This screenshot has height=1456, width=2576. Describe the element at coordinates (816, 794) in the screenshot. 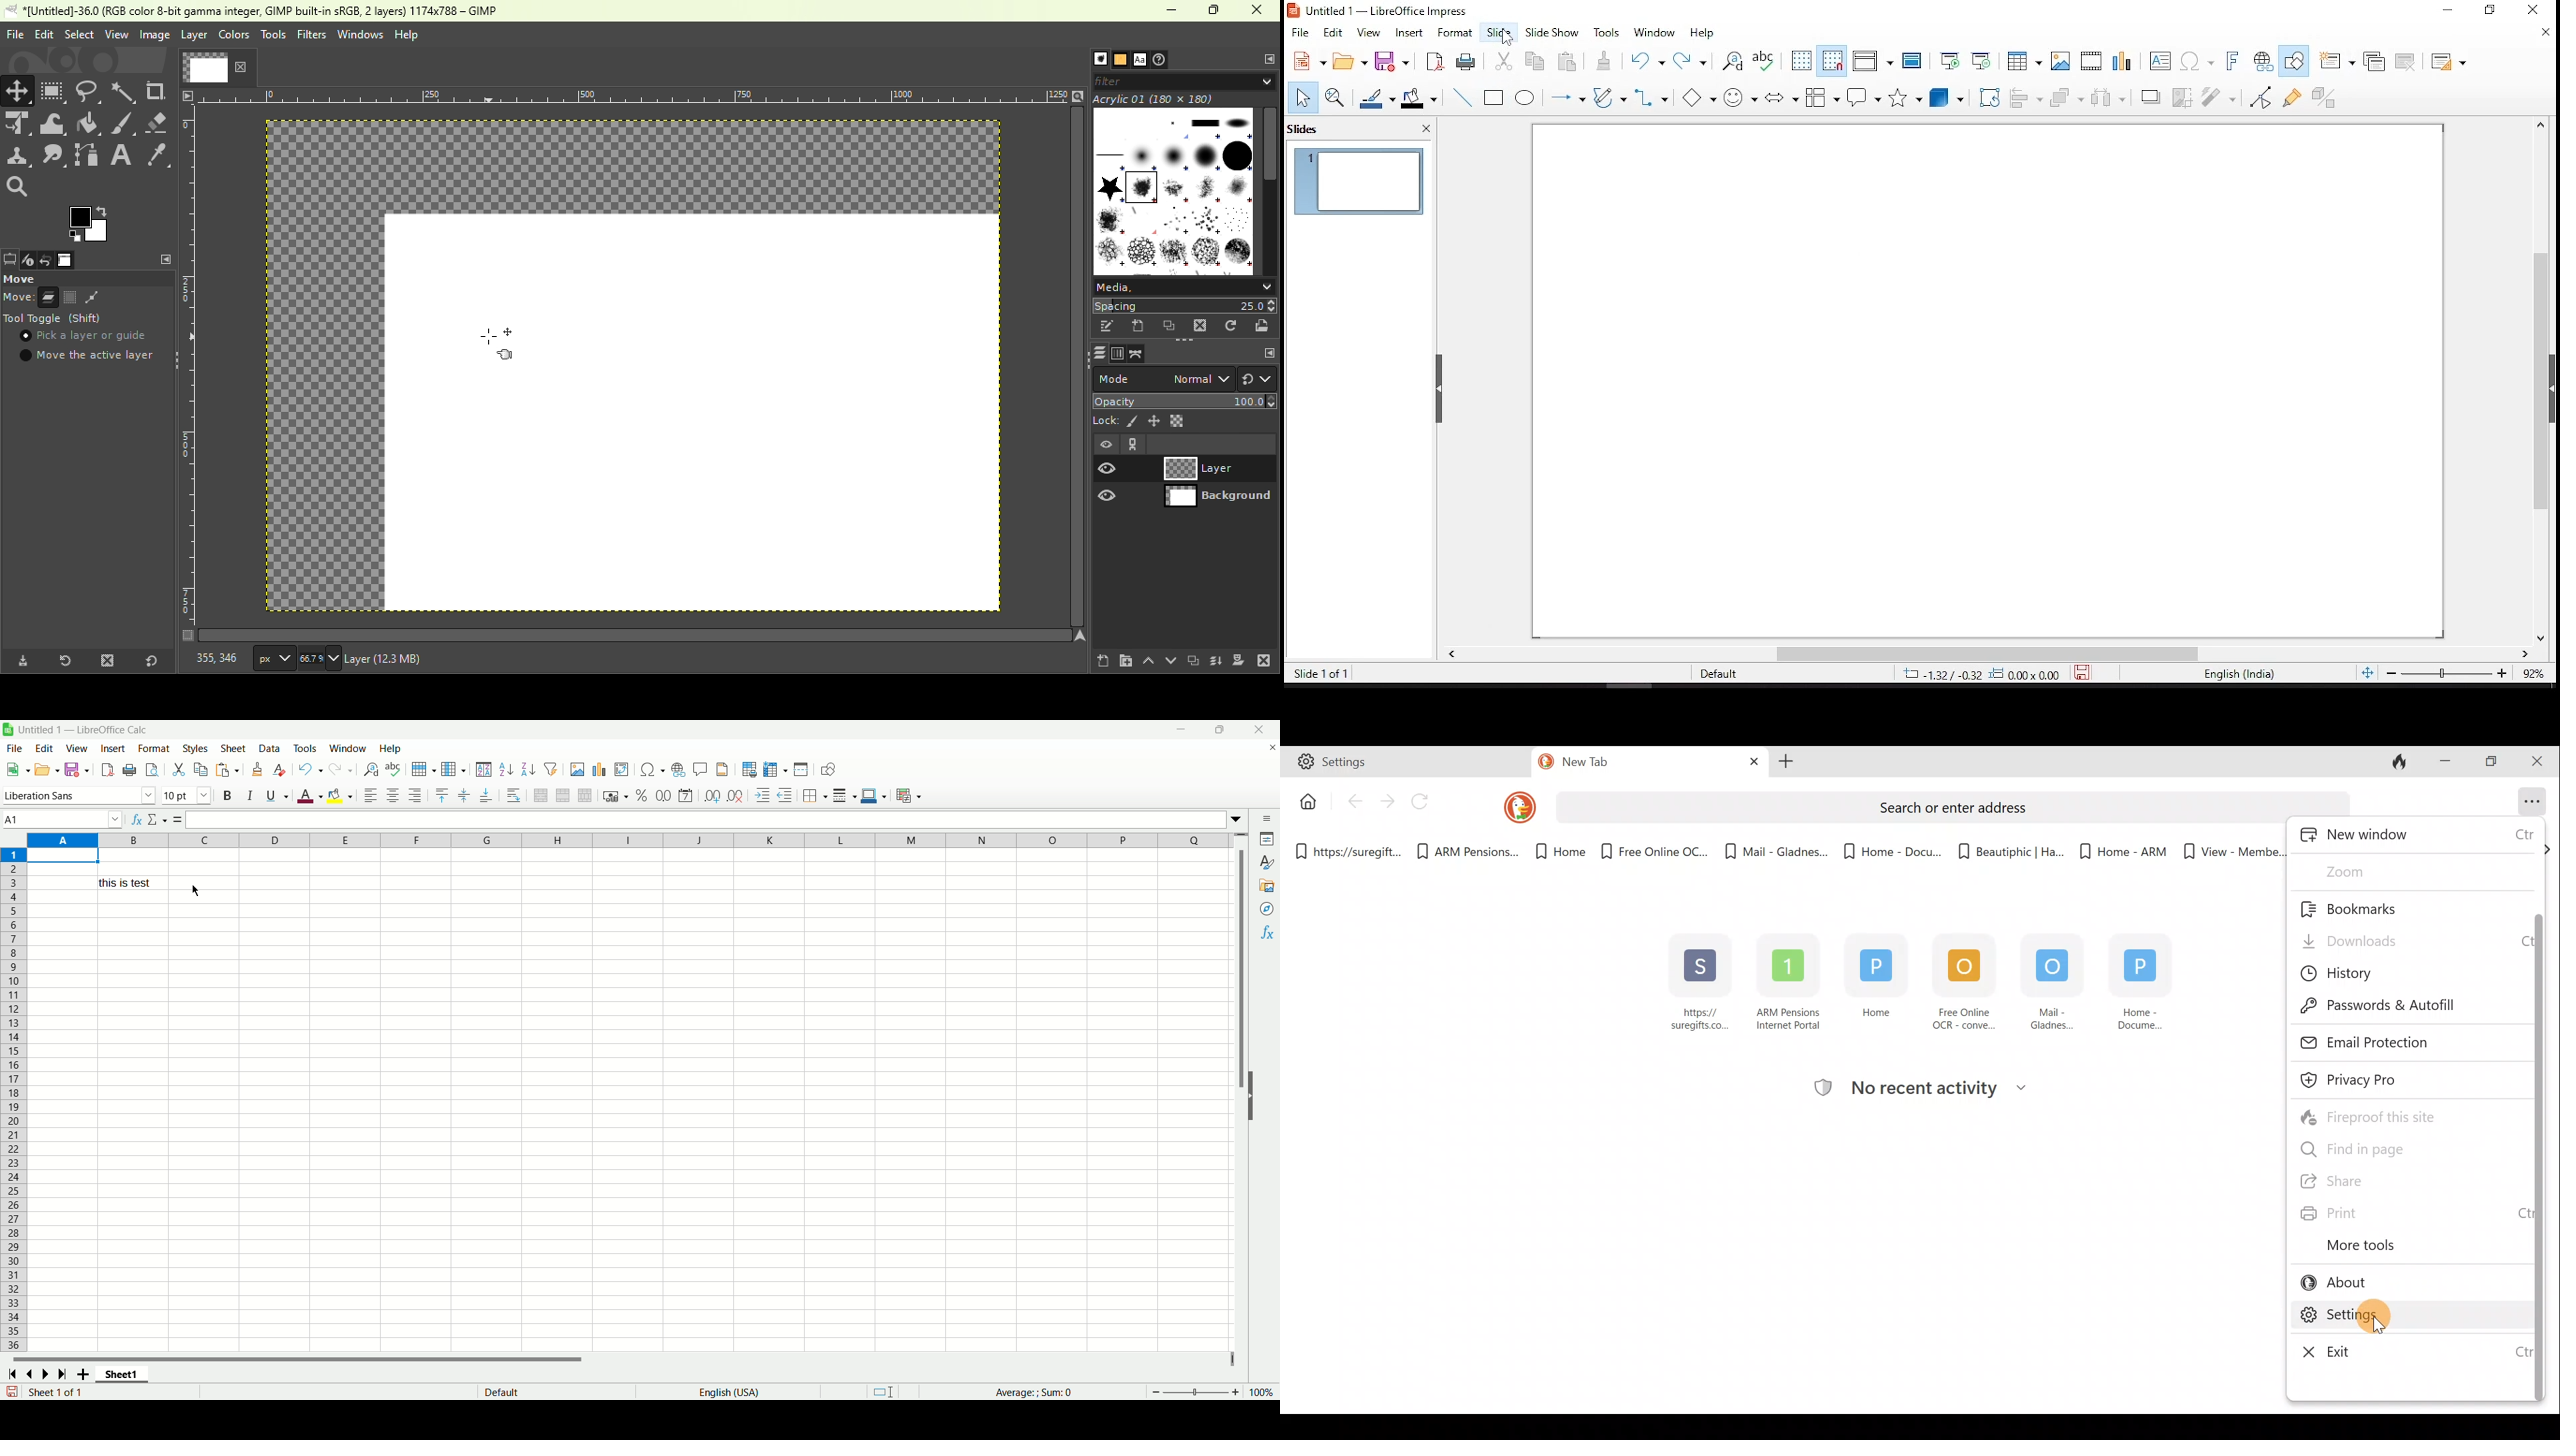

I see `borders` at that location.